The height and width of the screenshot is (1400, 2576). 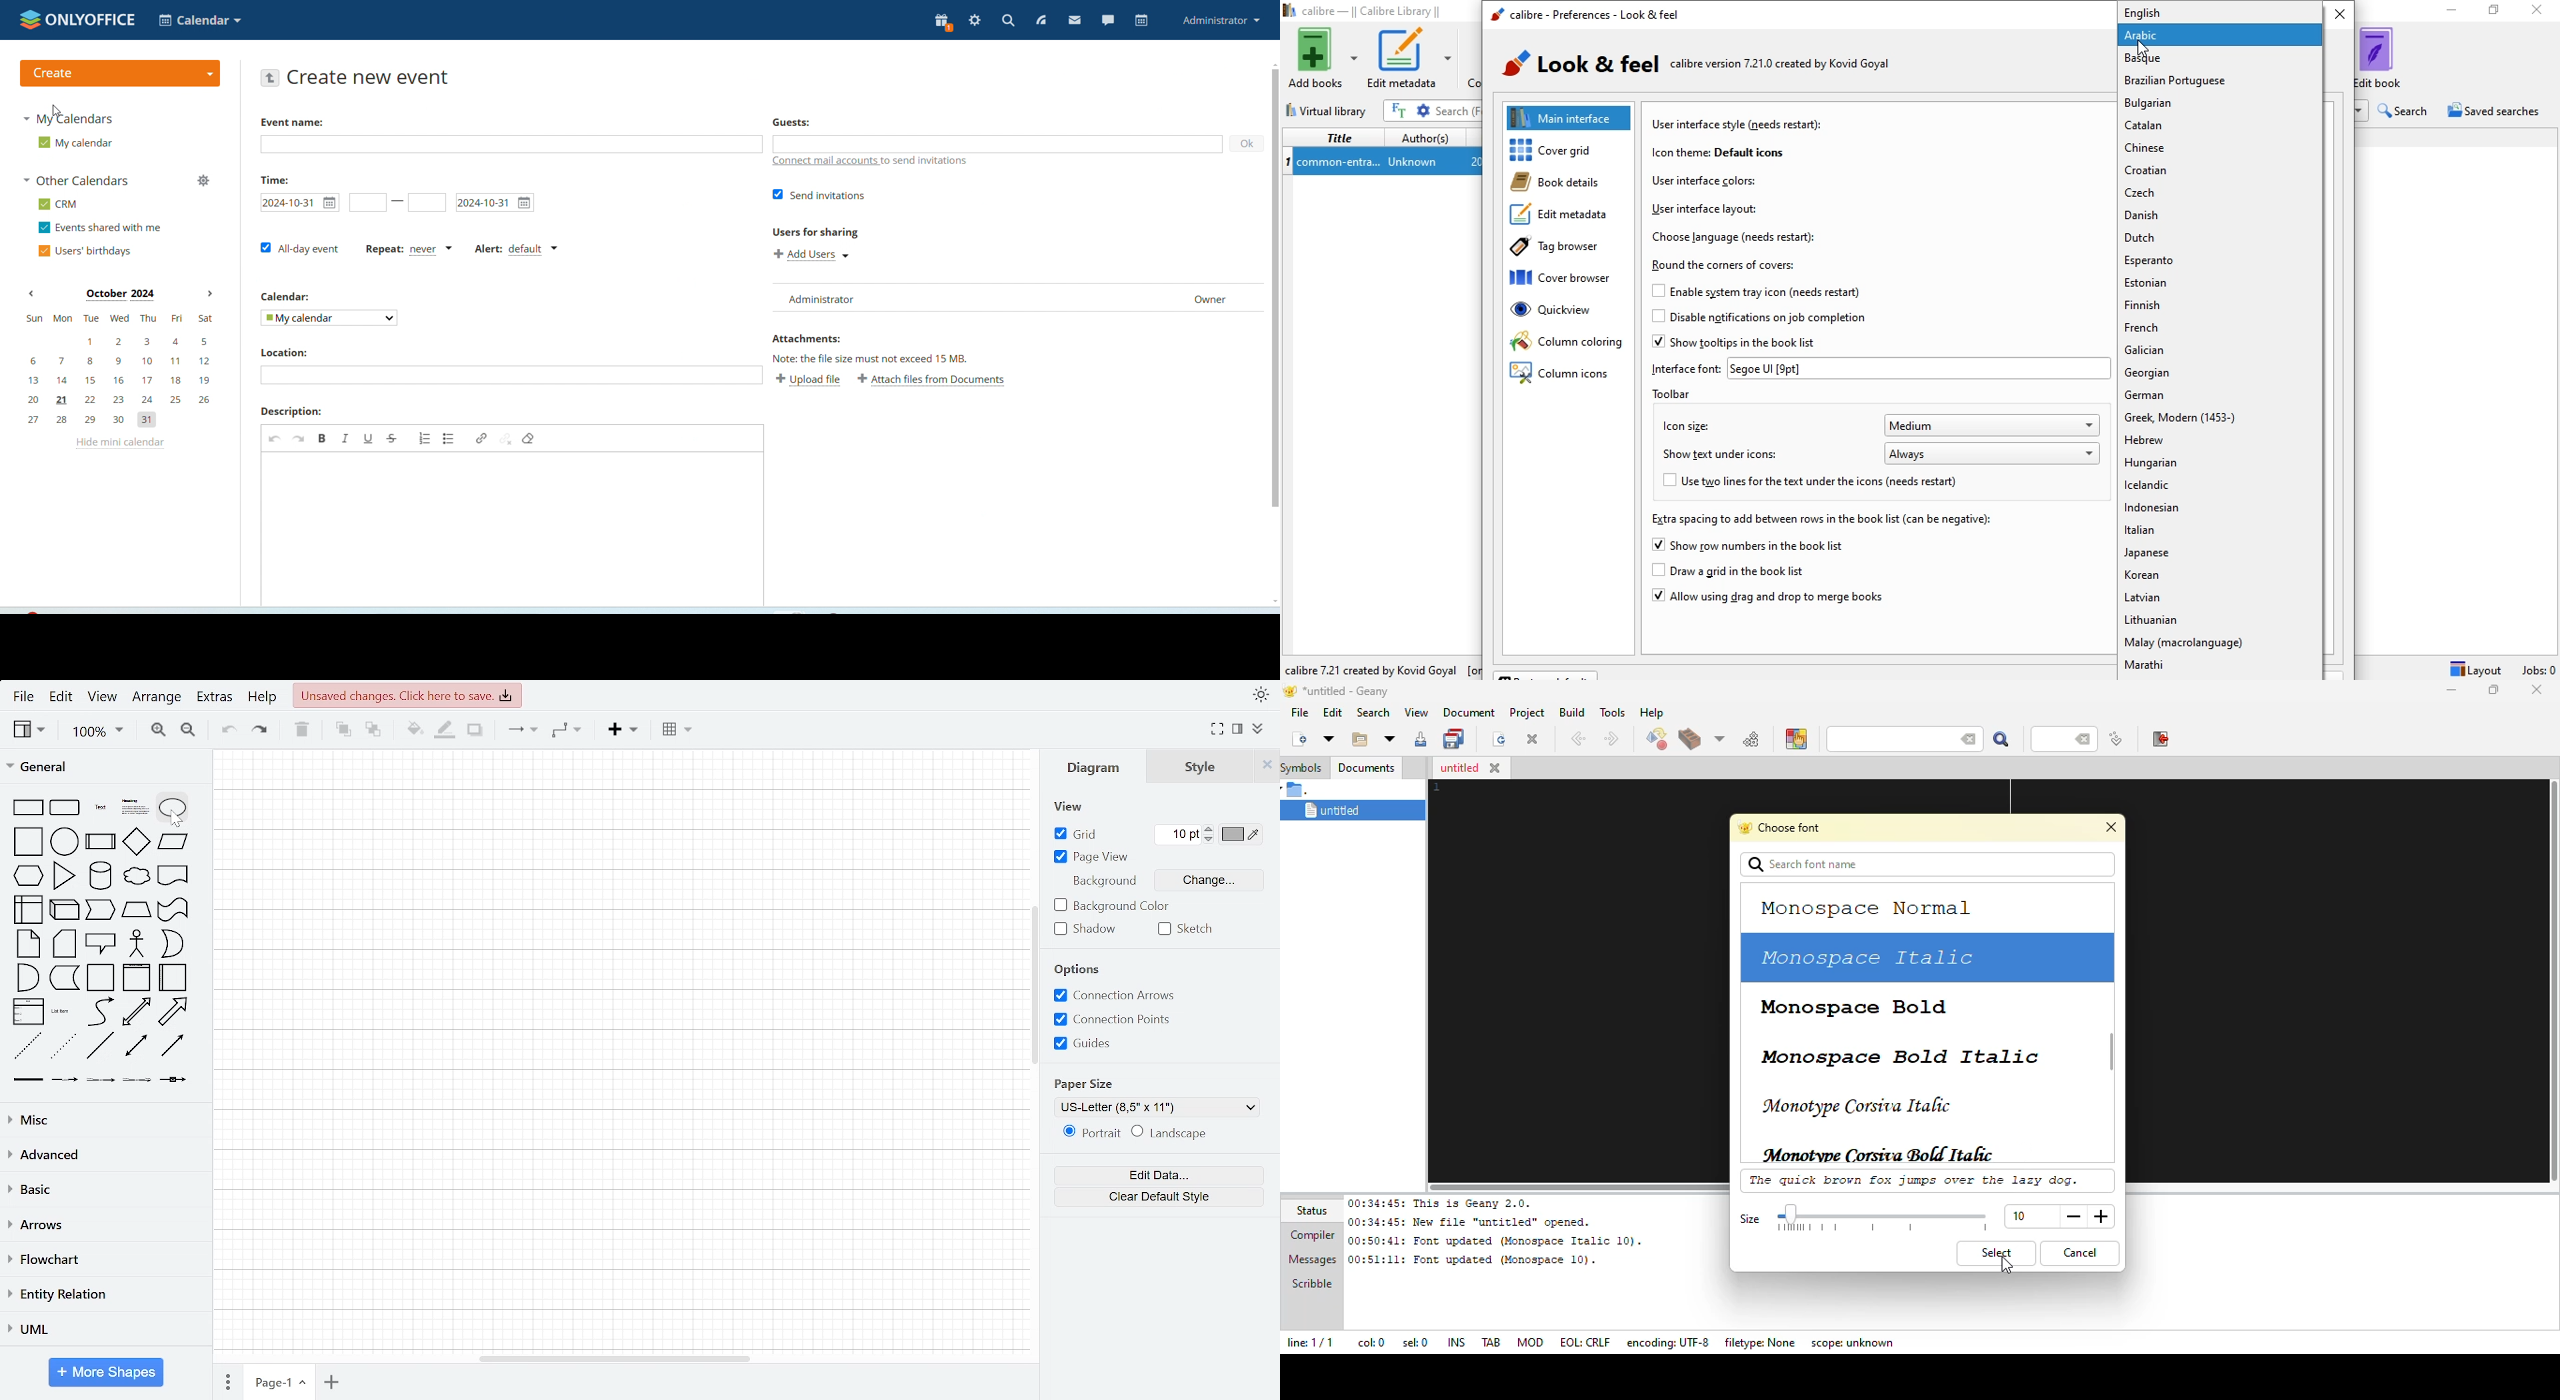 What do you see at coordinates (275, 181) in the screenshot?
I see `Time` at bounding box center [275, 181].